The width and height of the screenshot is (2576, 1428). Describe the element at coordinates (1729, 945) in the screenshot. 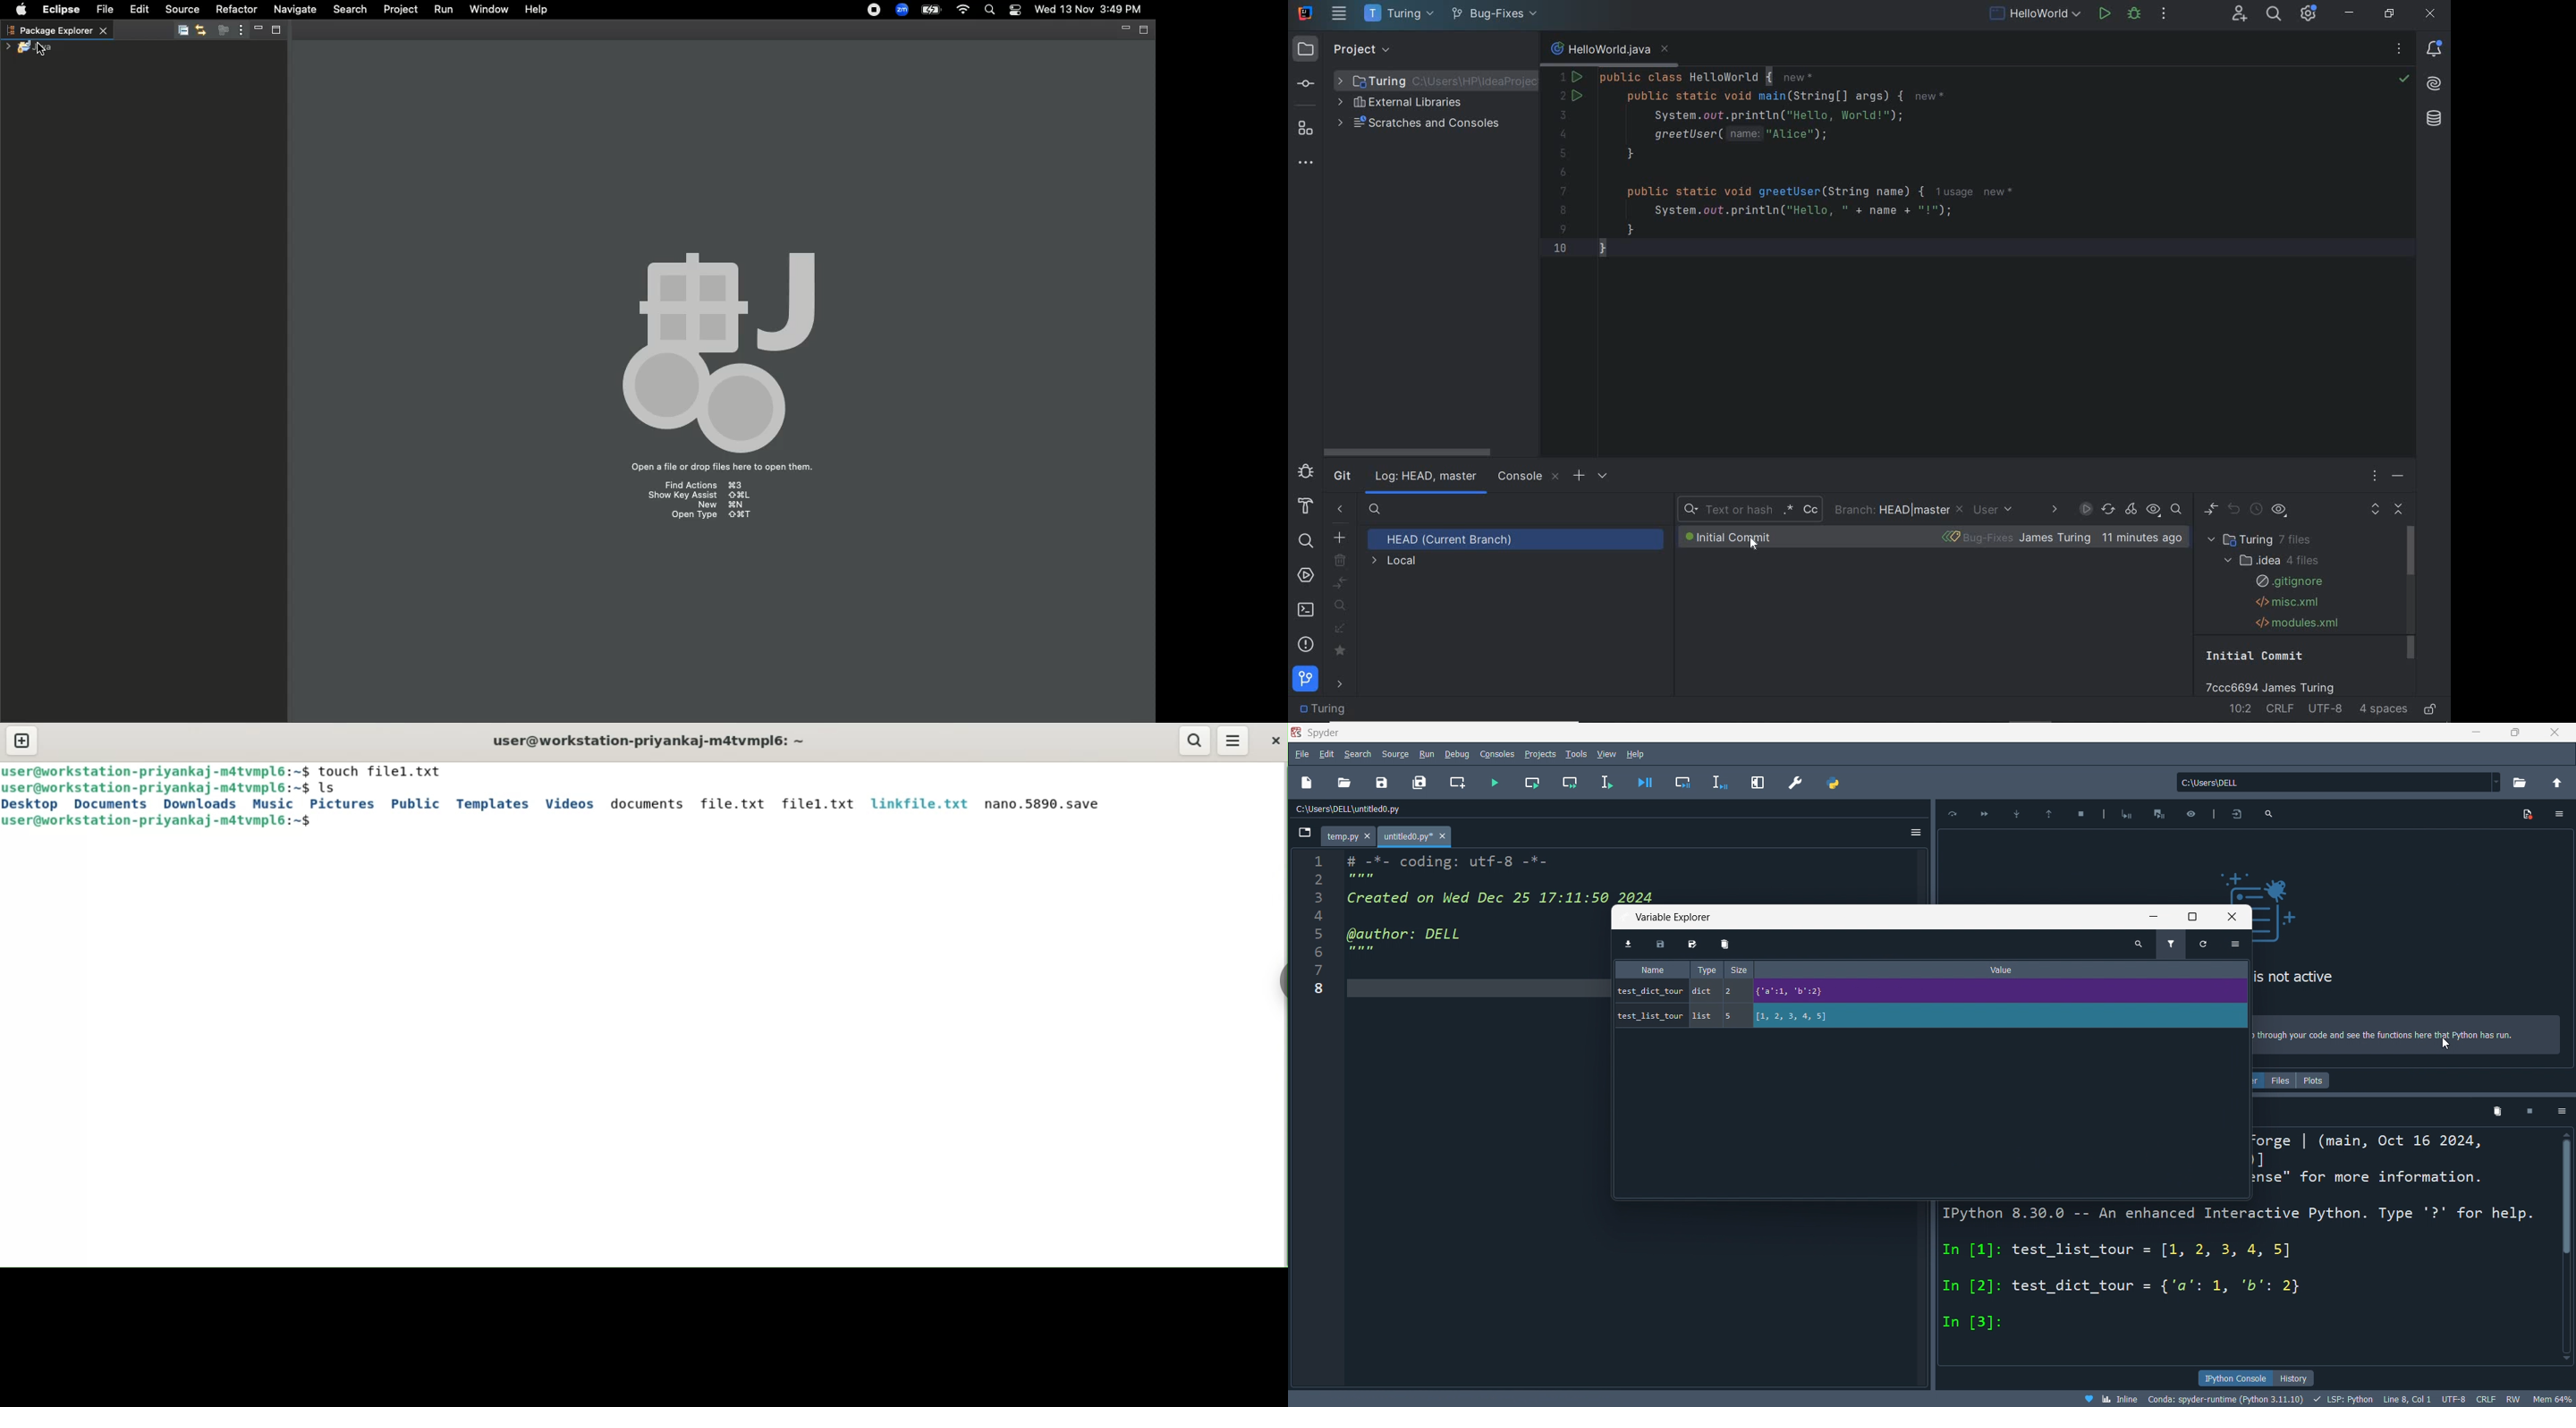

I see `delete` at that location.